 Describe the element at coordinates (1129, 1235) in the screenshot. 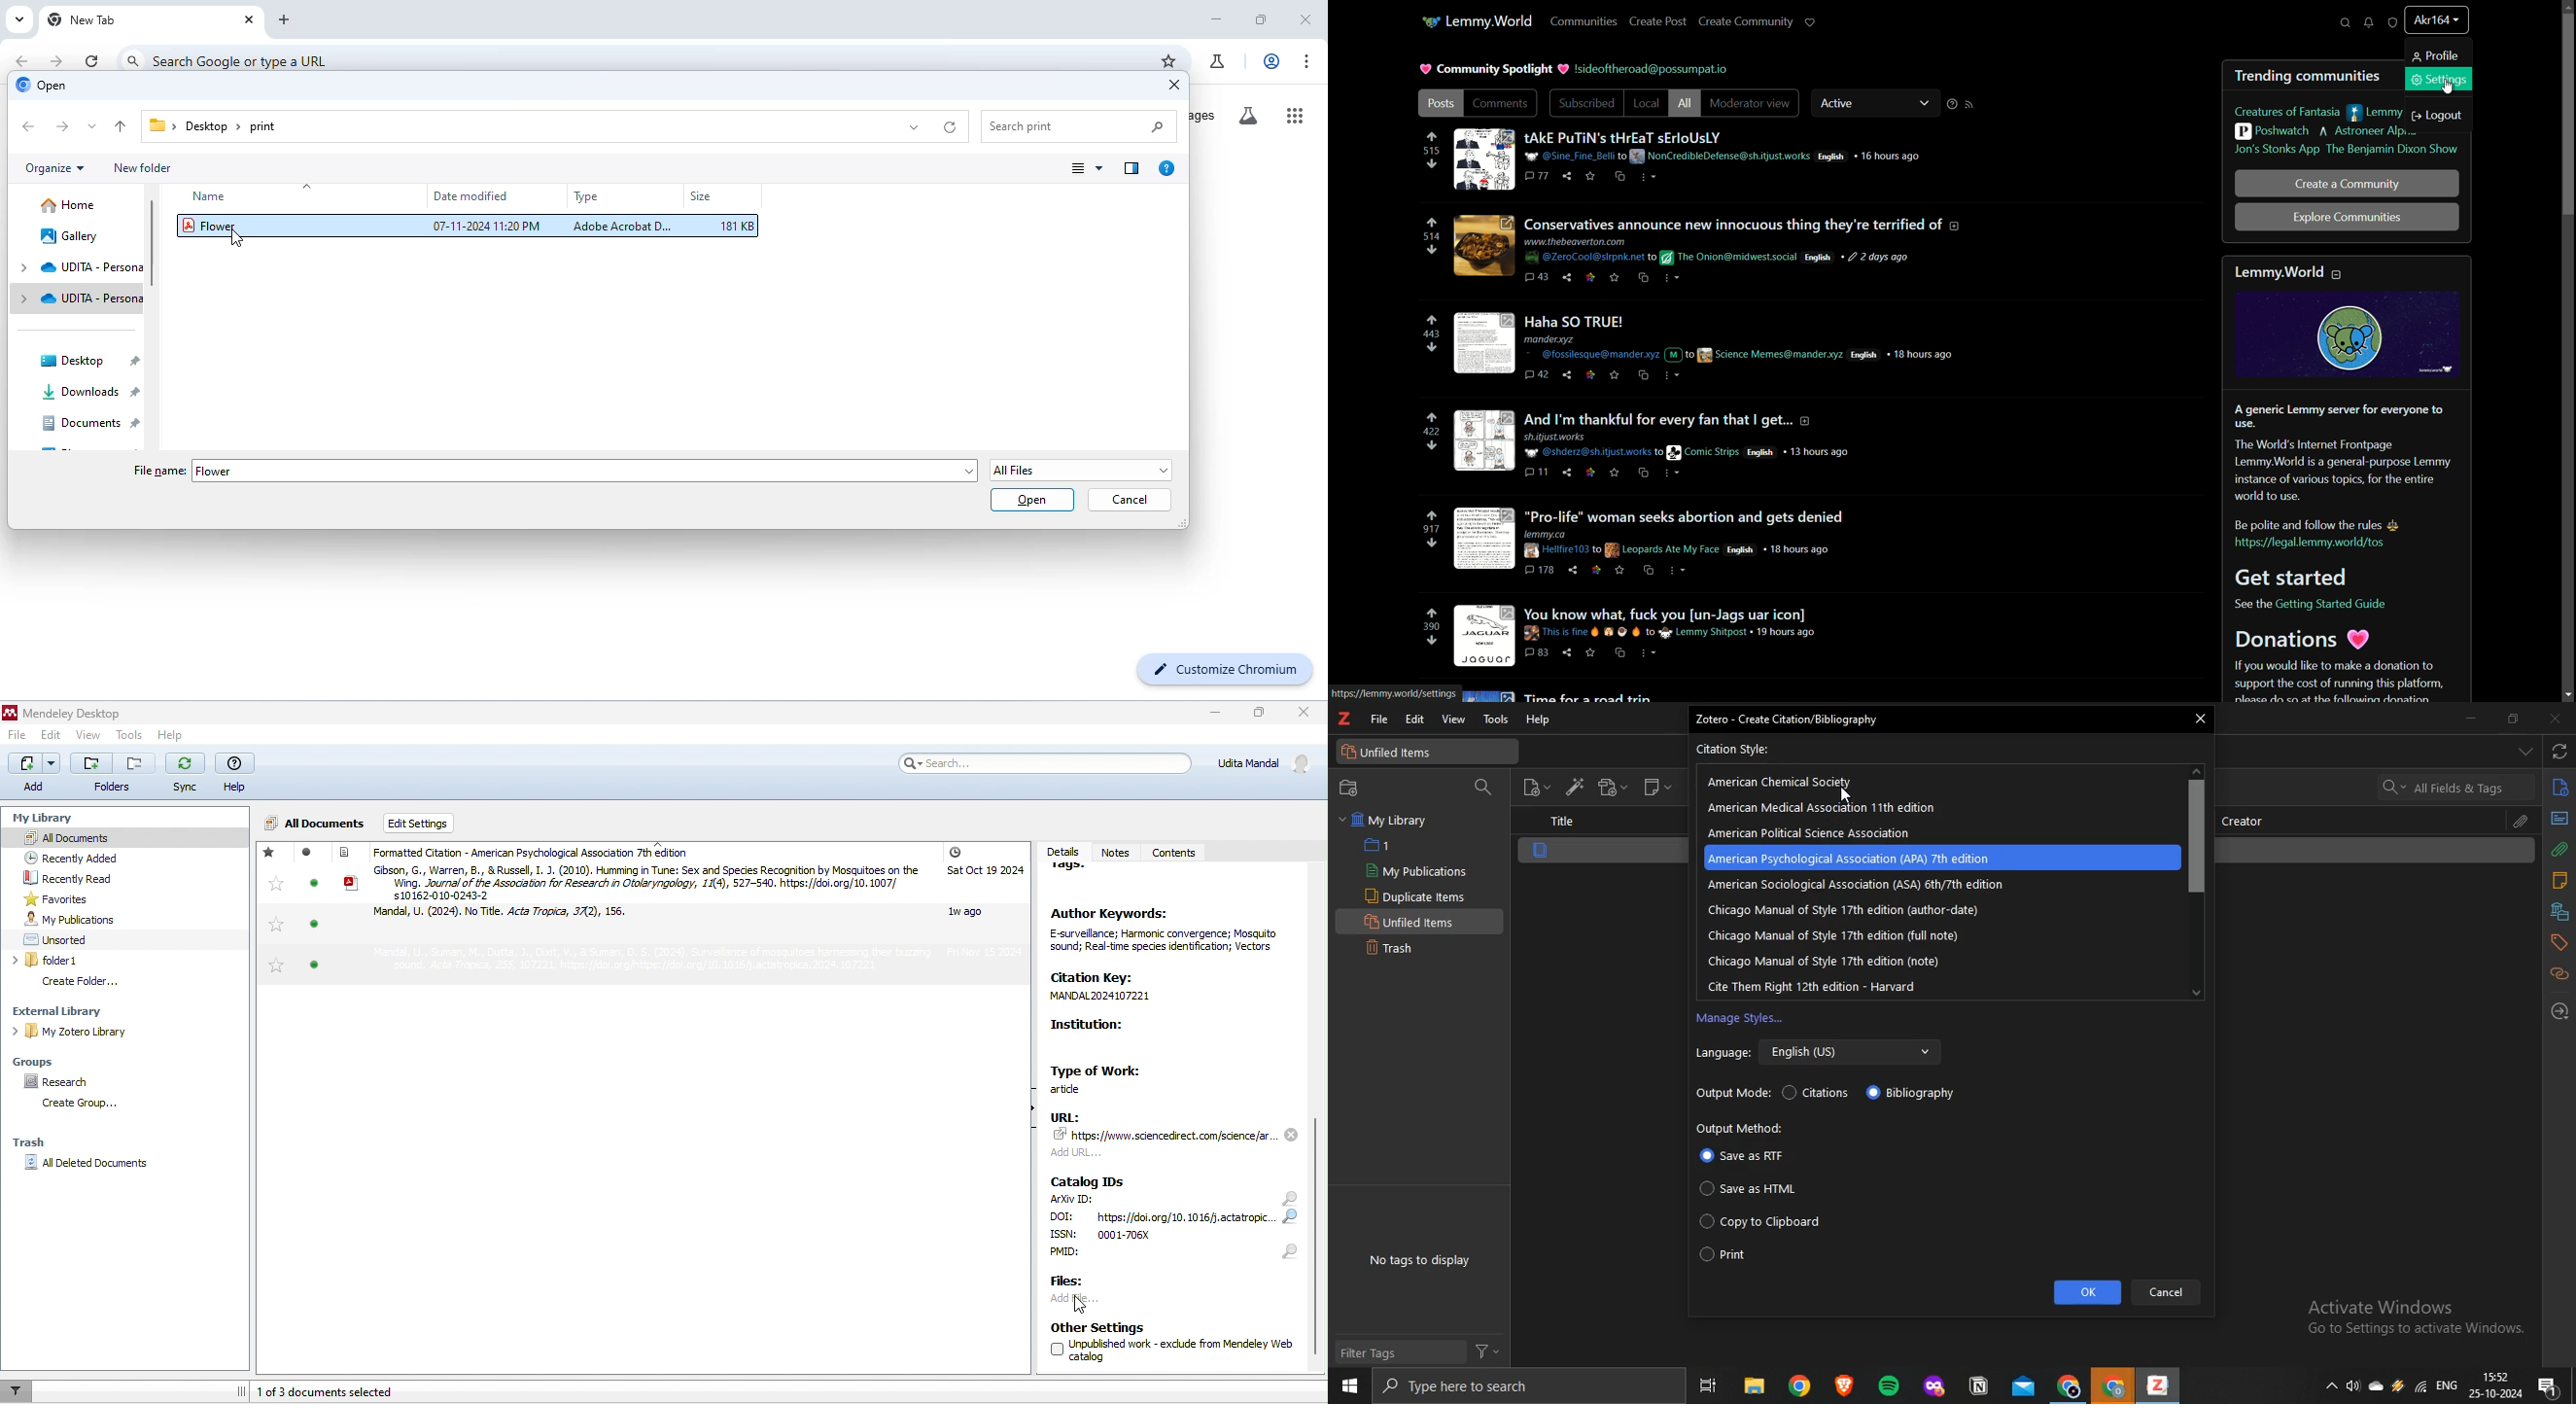

I see `ISSN` at that location.